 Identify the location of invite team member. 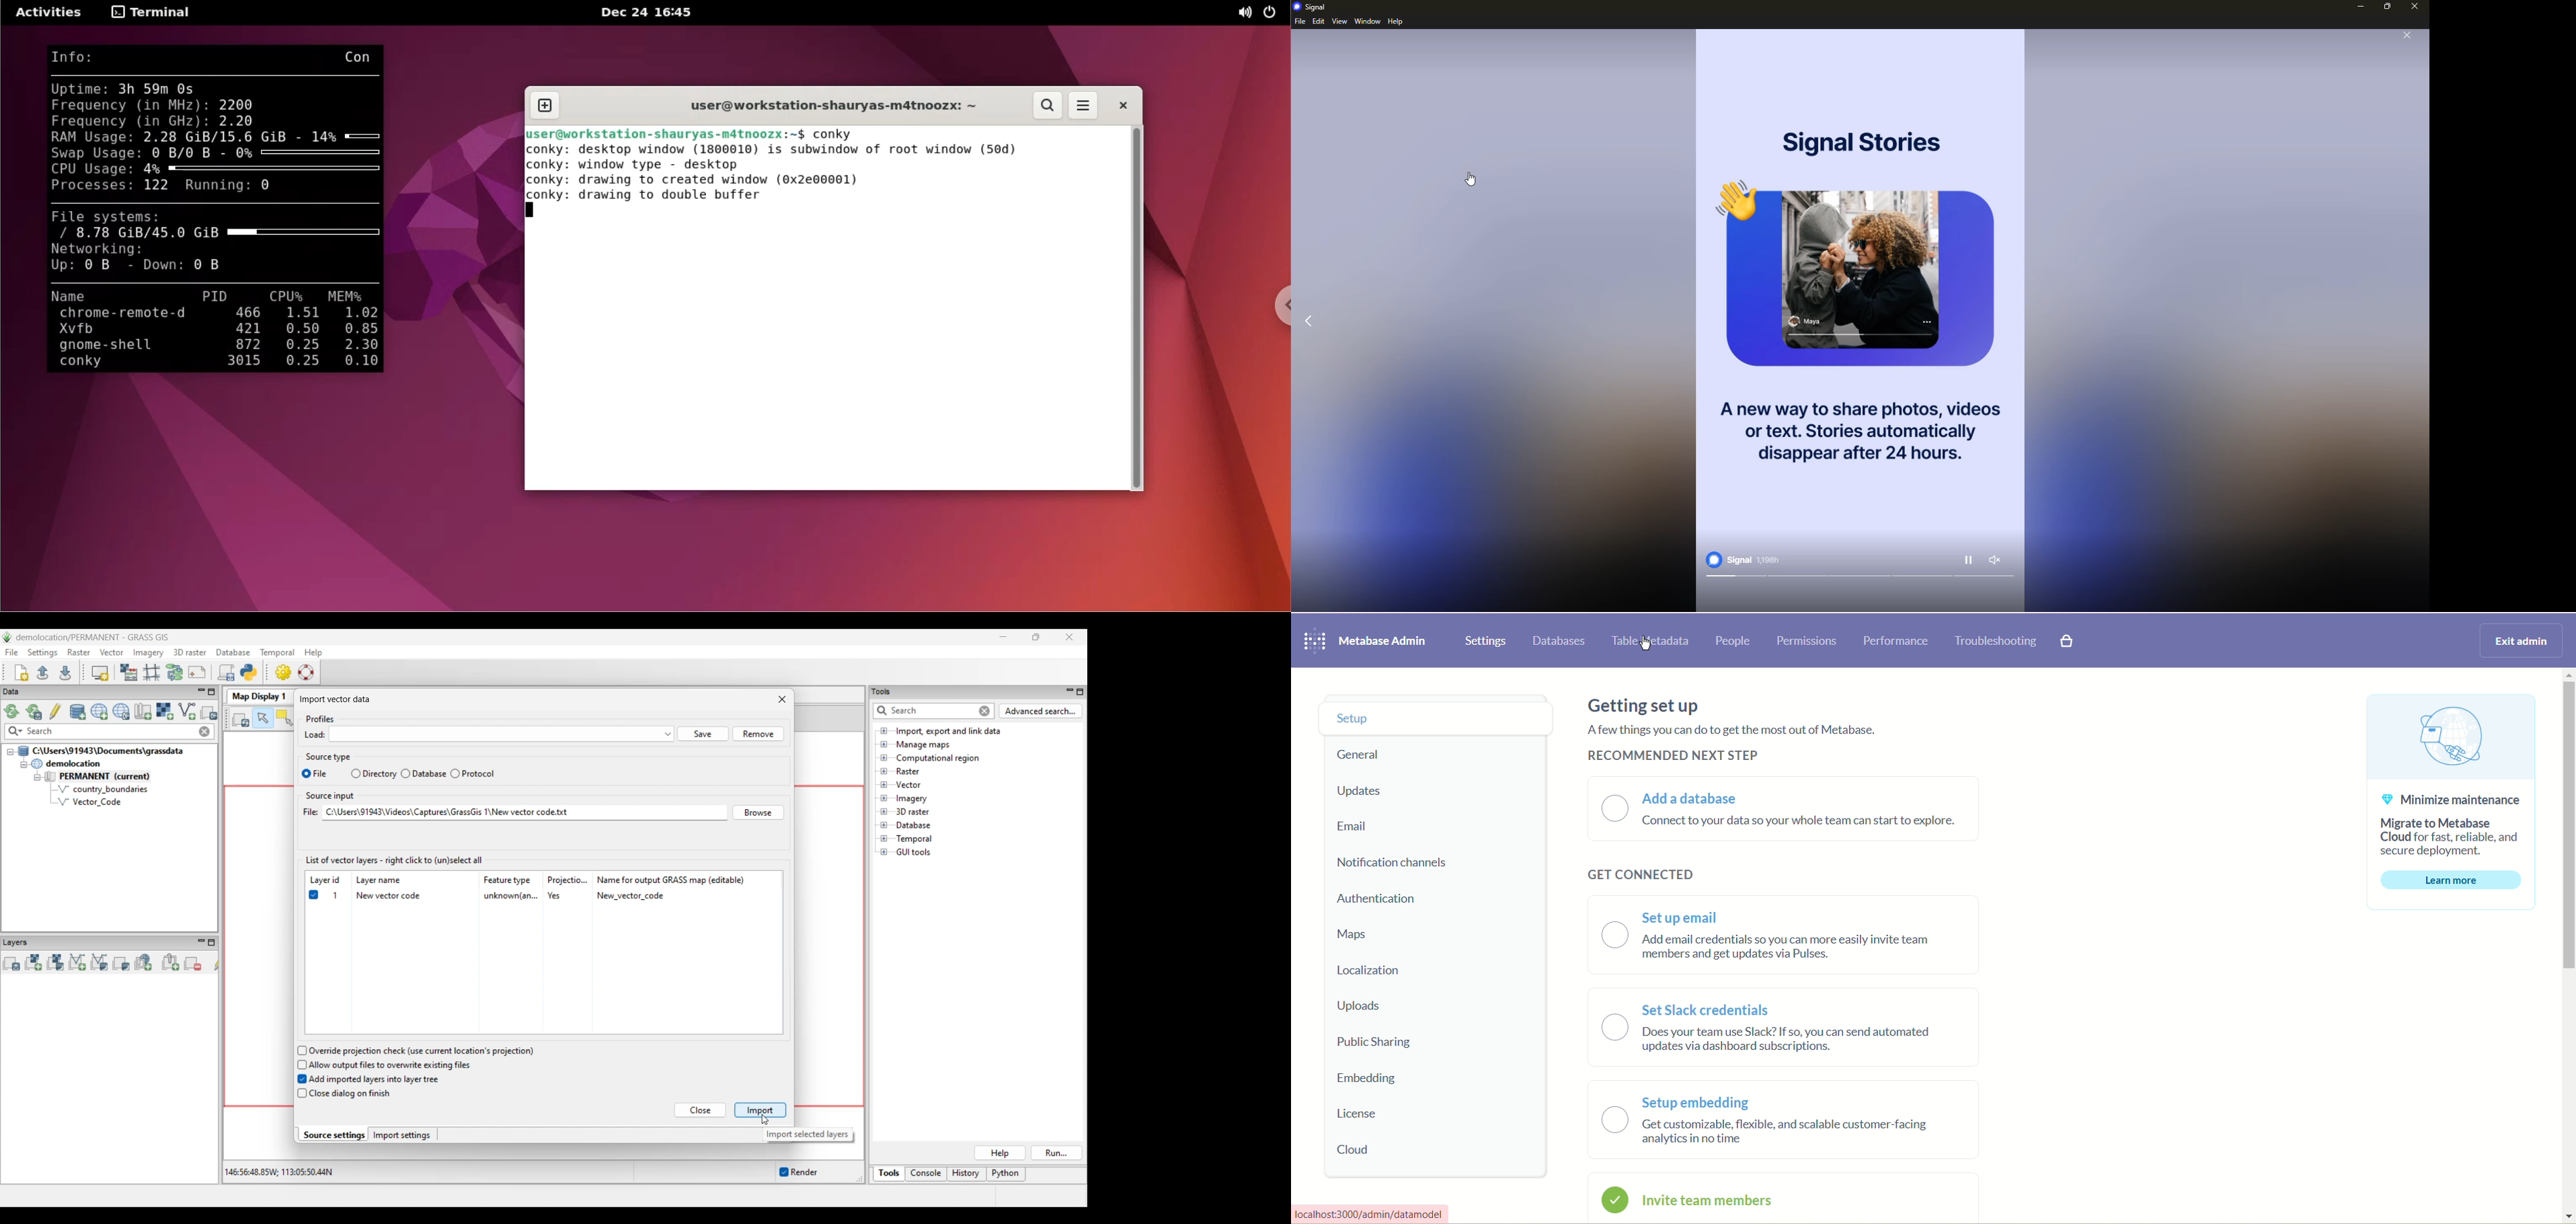
(1716, 1200).